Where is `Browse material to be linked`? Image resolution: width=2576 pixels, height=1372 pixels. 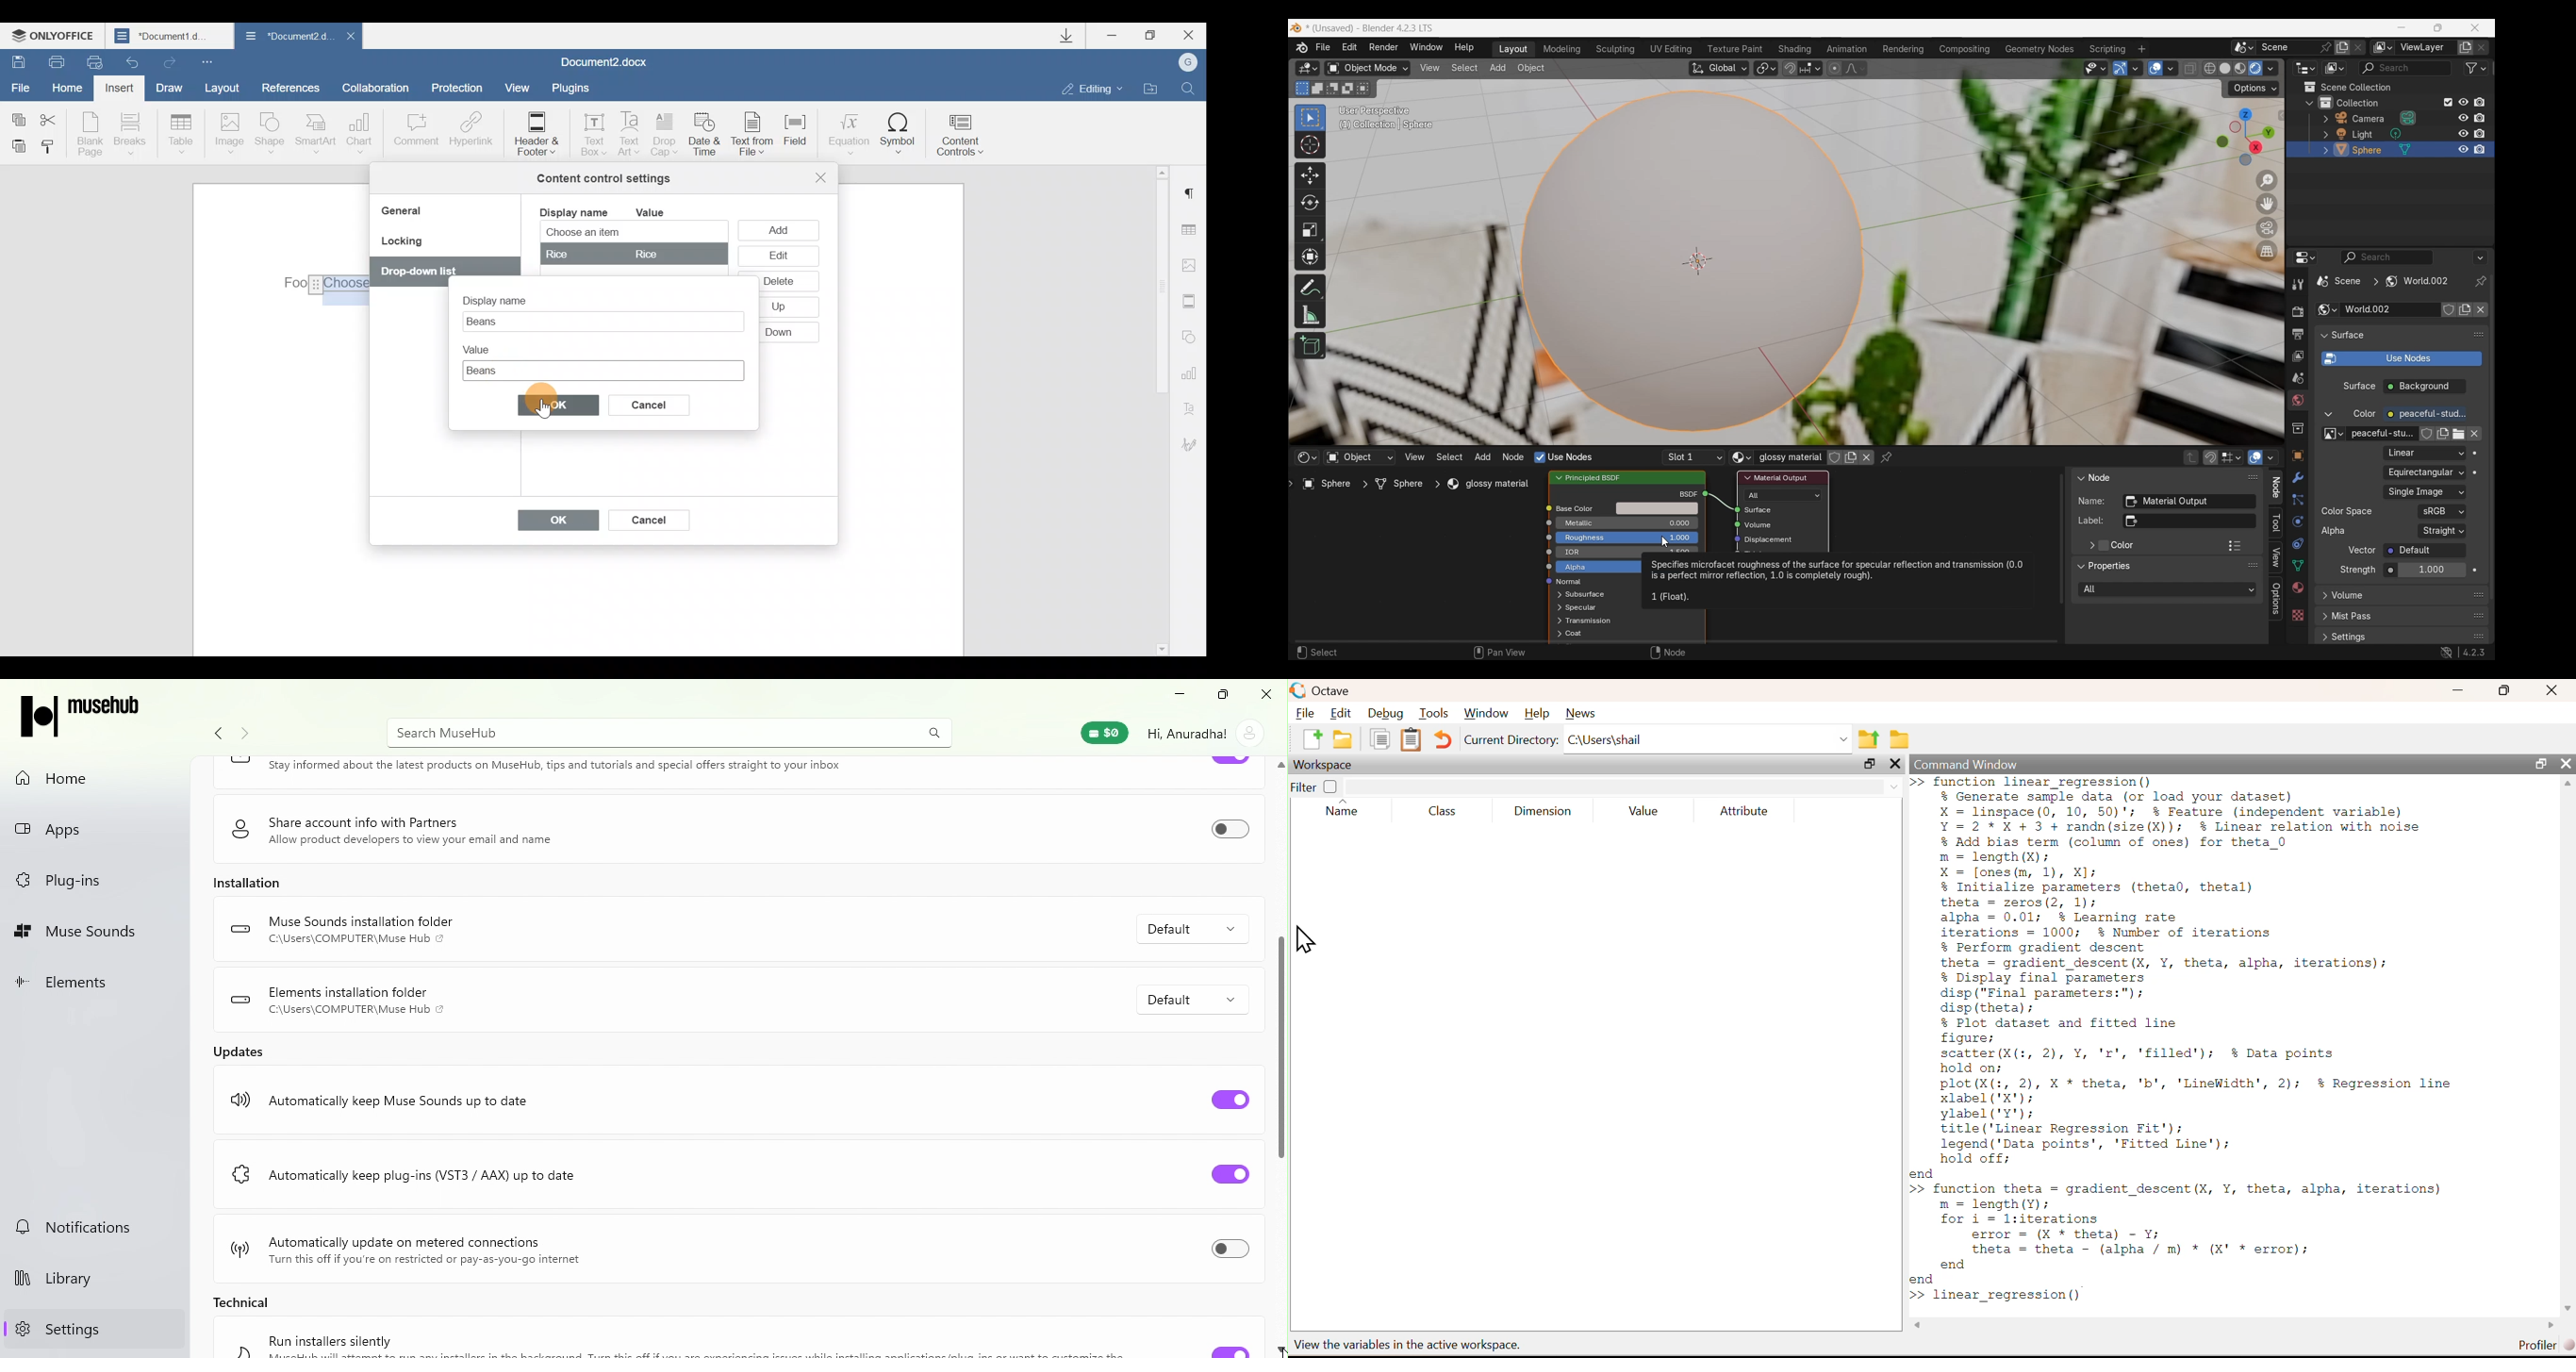
Browse material to be linked is located at coordinates (1742, 458).